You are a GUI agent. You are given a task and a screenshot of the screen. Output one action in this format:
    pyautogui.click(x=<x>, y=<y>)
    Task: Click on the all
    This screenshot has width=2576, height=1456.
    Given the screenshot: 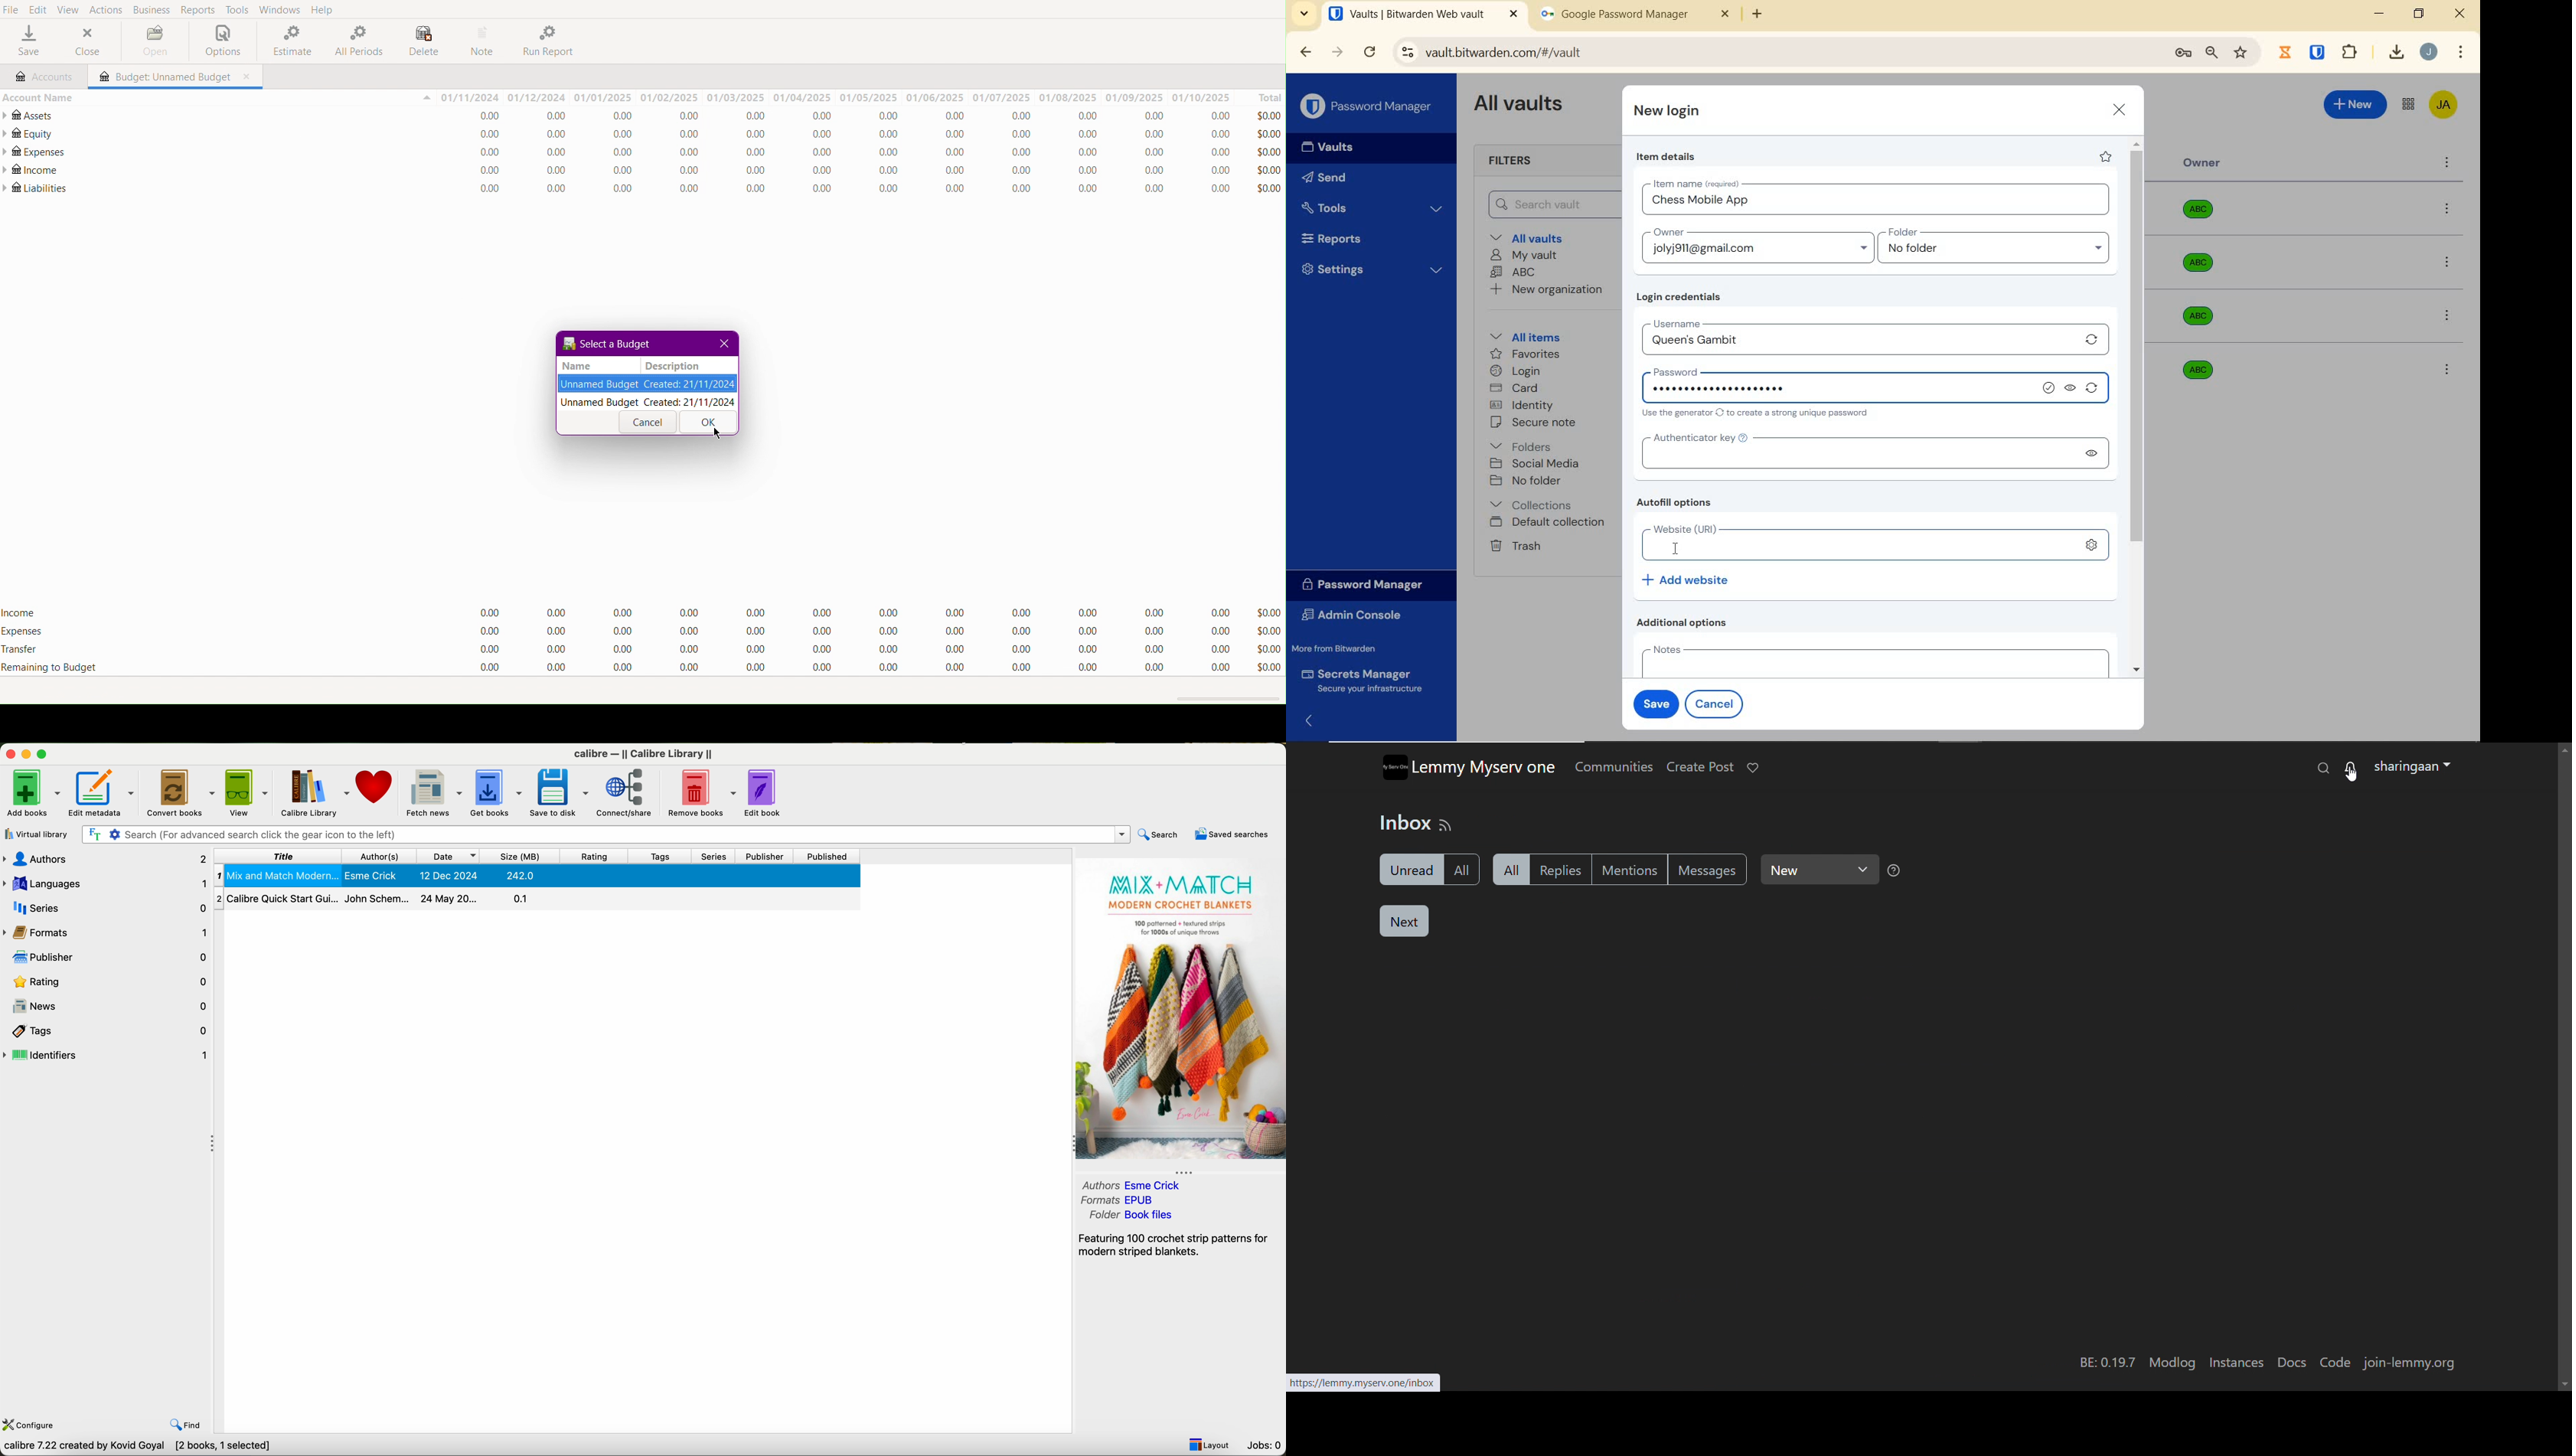 What is the action you would take?
    pyautogui.click(x=1511, y=869)
    